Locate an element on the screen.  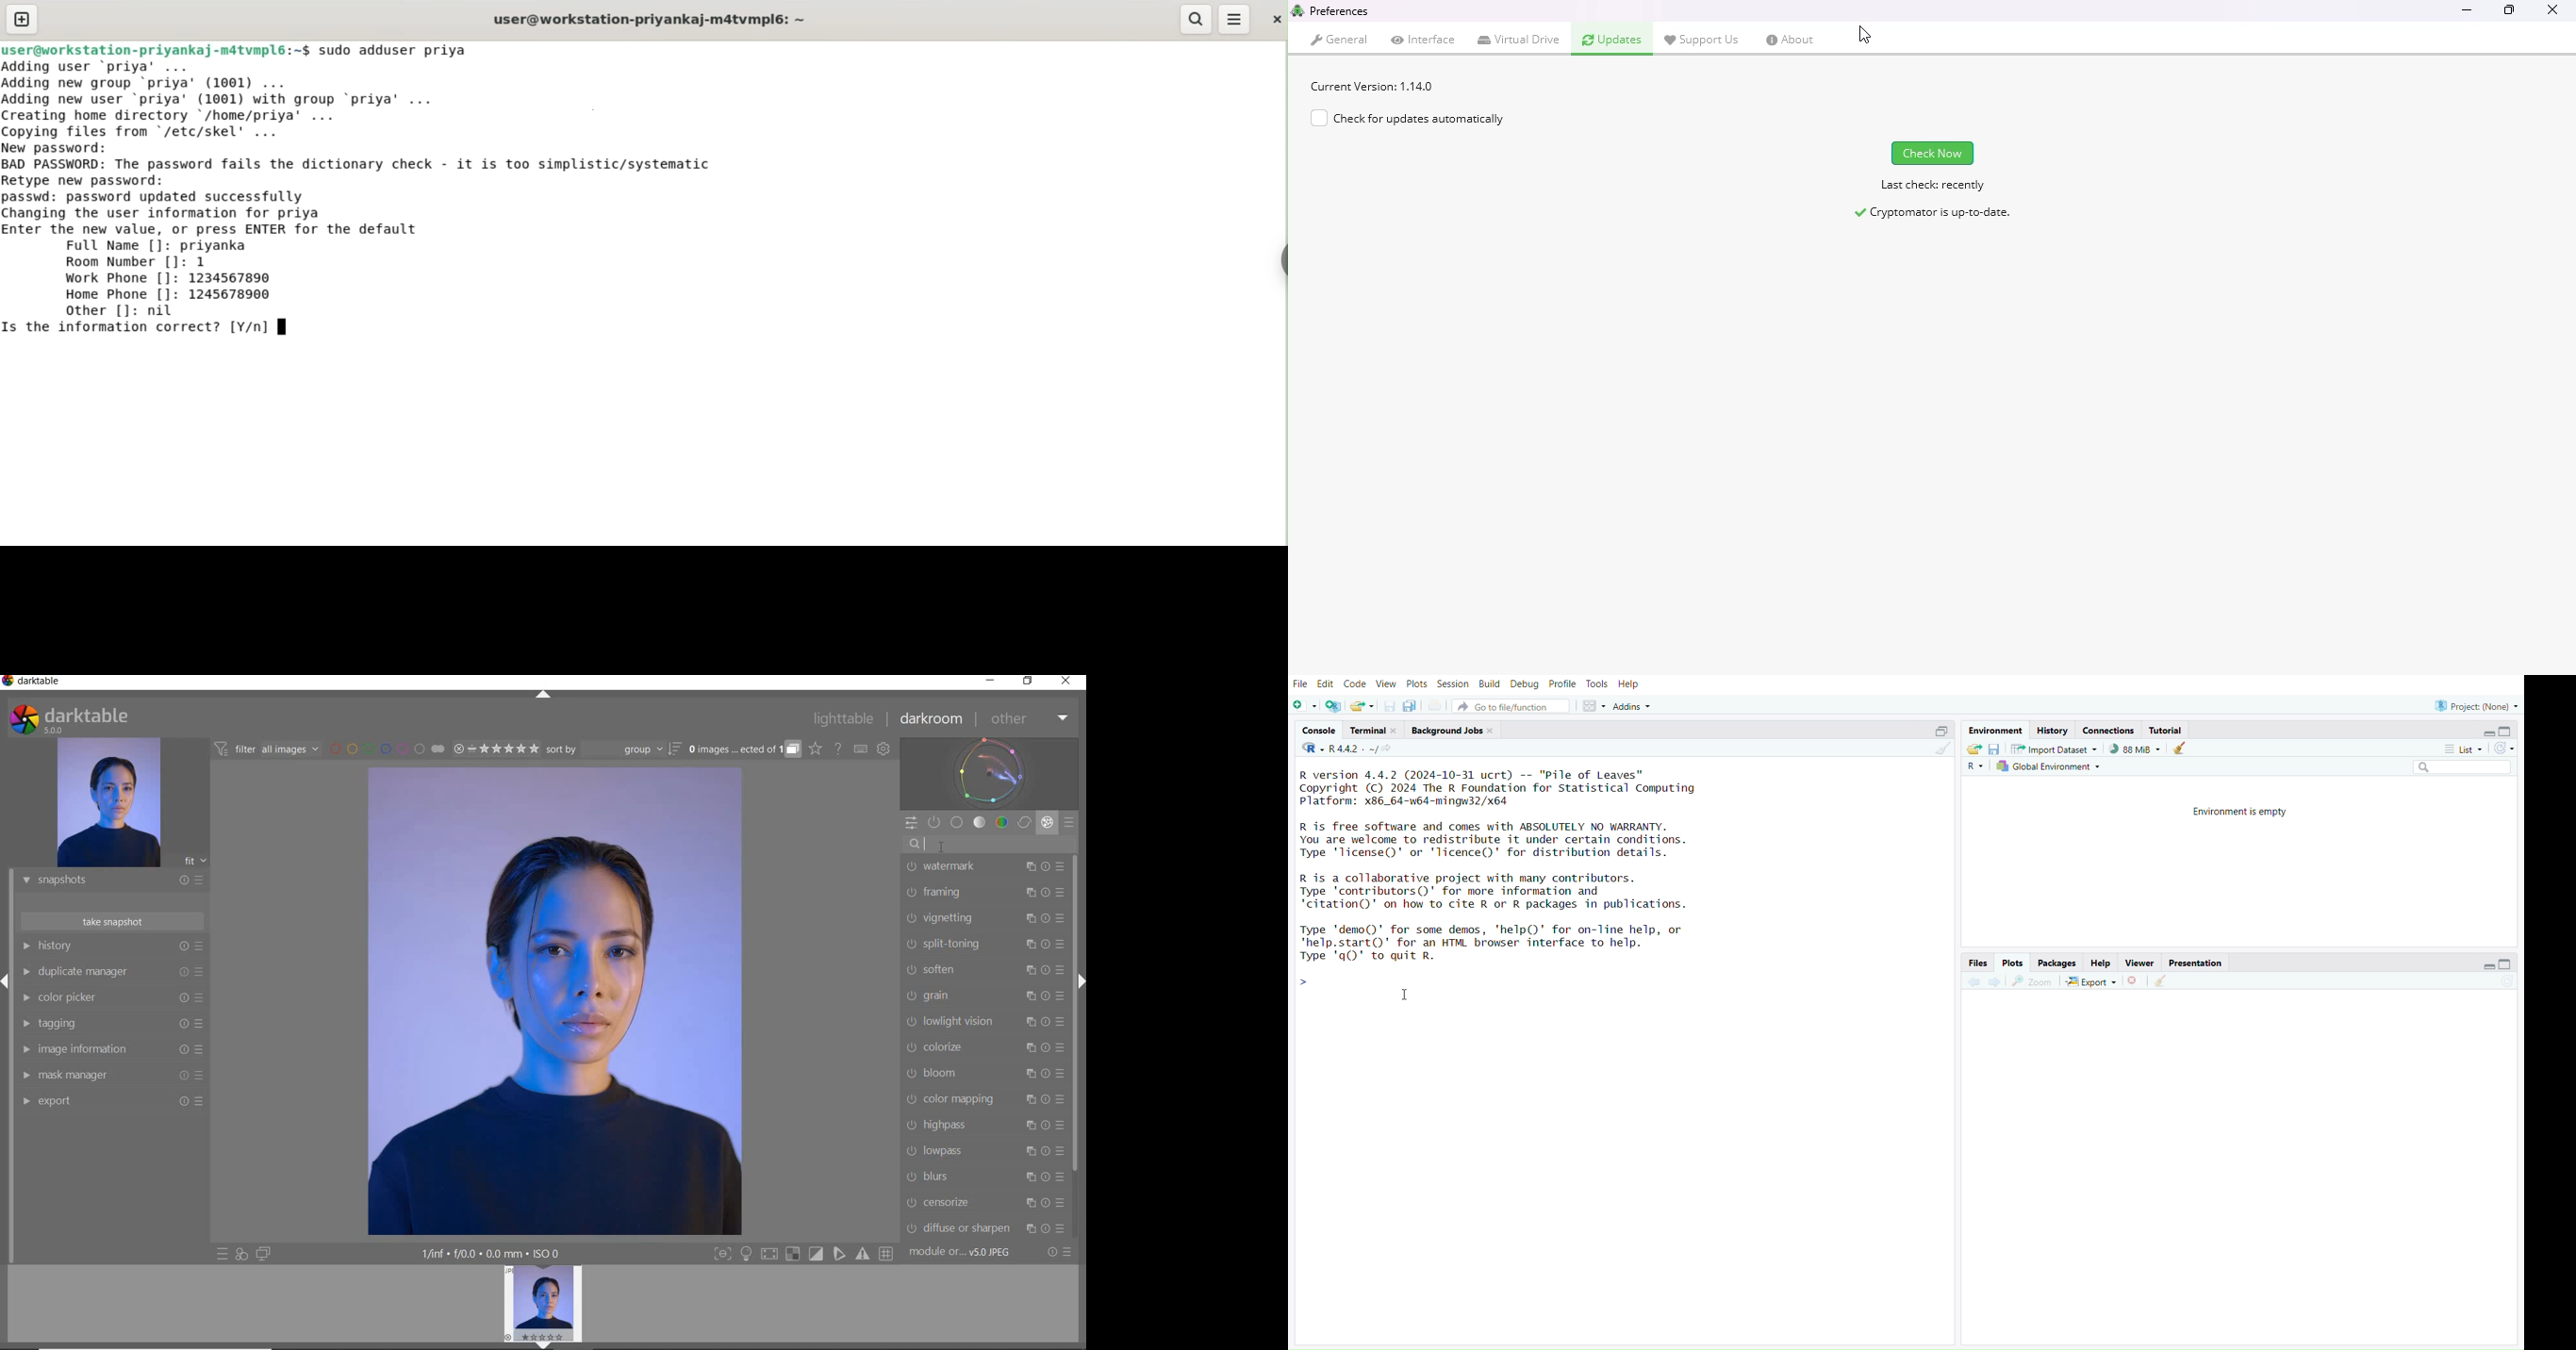
refresh current plot is located at coordinates (2507, 983).